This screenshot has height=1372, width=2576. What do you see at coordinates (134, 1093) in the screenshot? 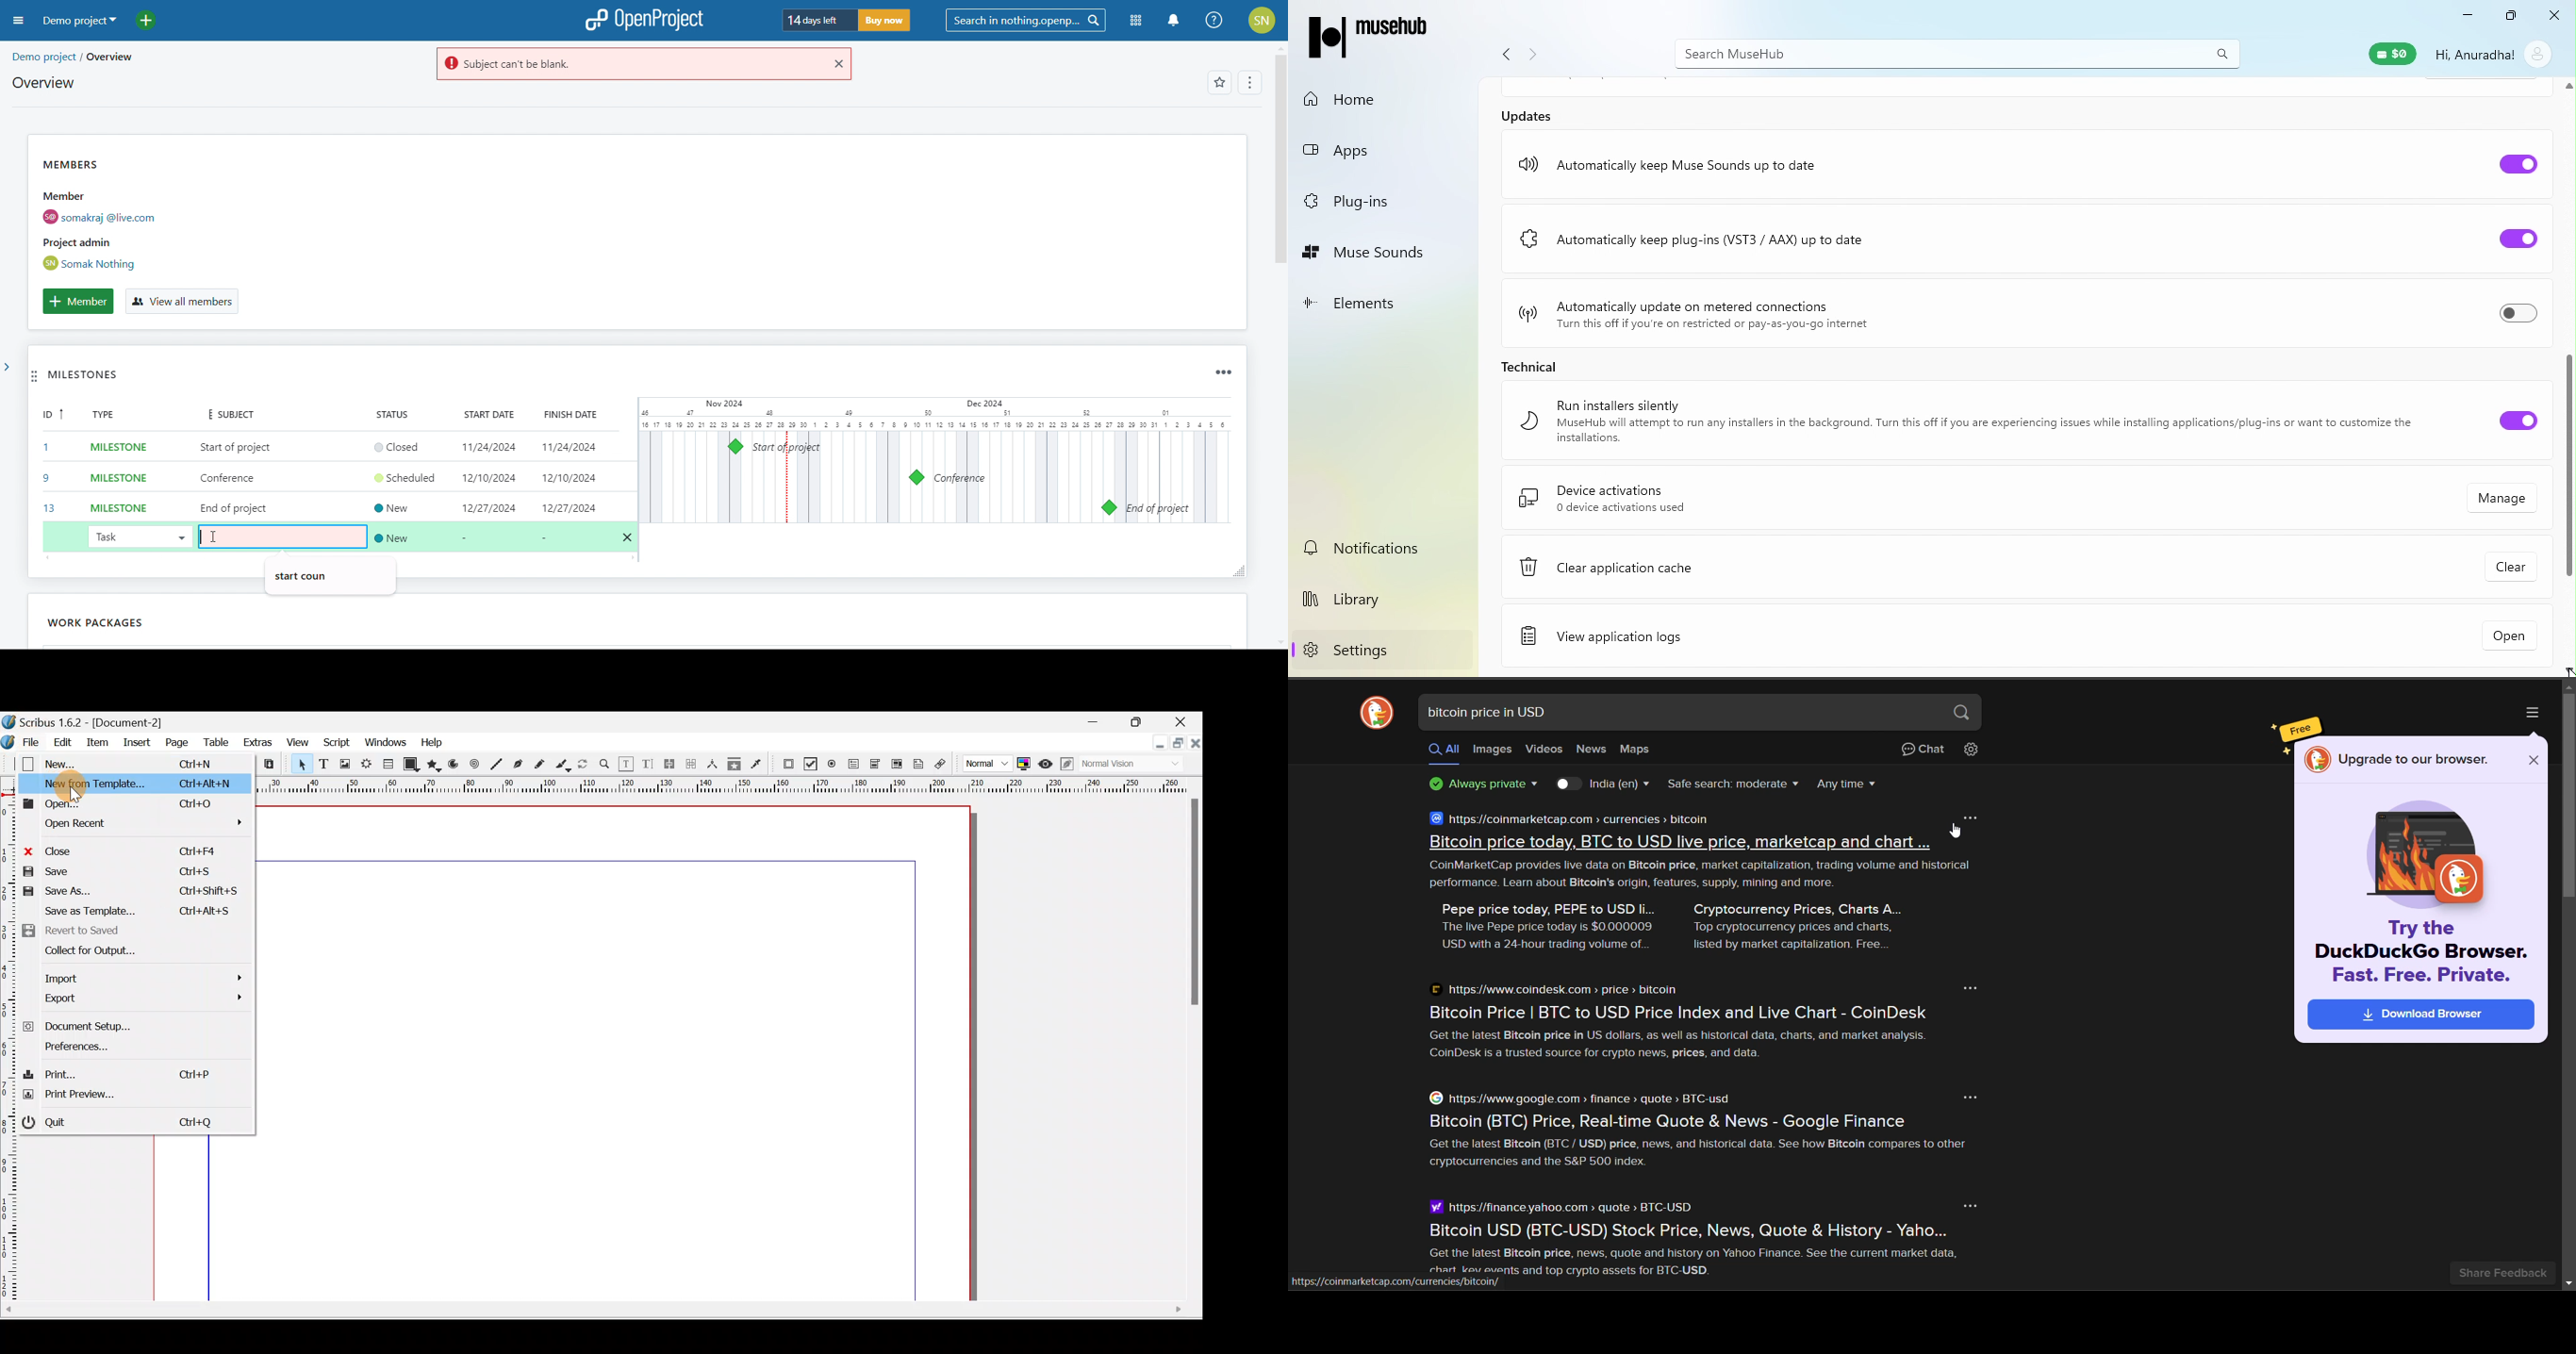
I see `Print preview` at bounding box center [134, 1093].